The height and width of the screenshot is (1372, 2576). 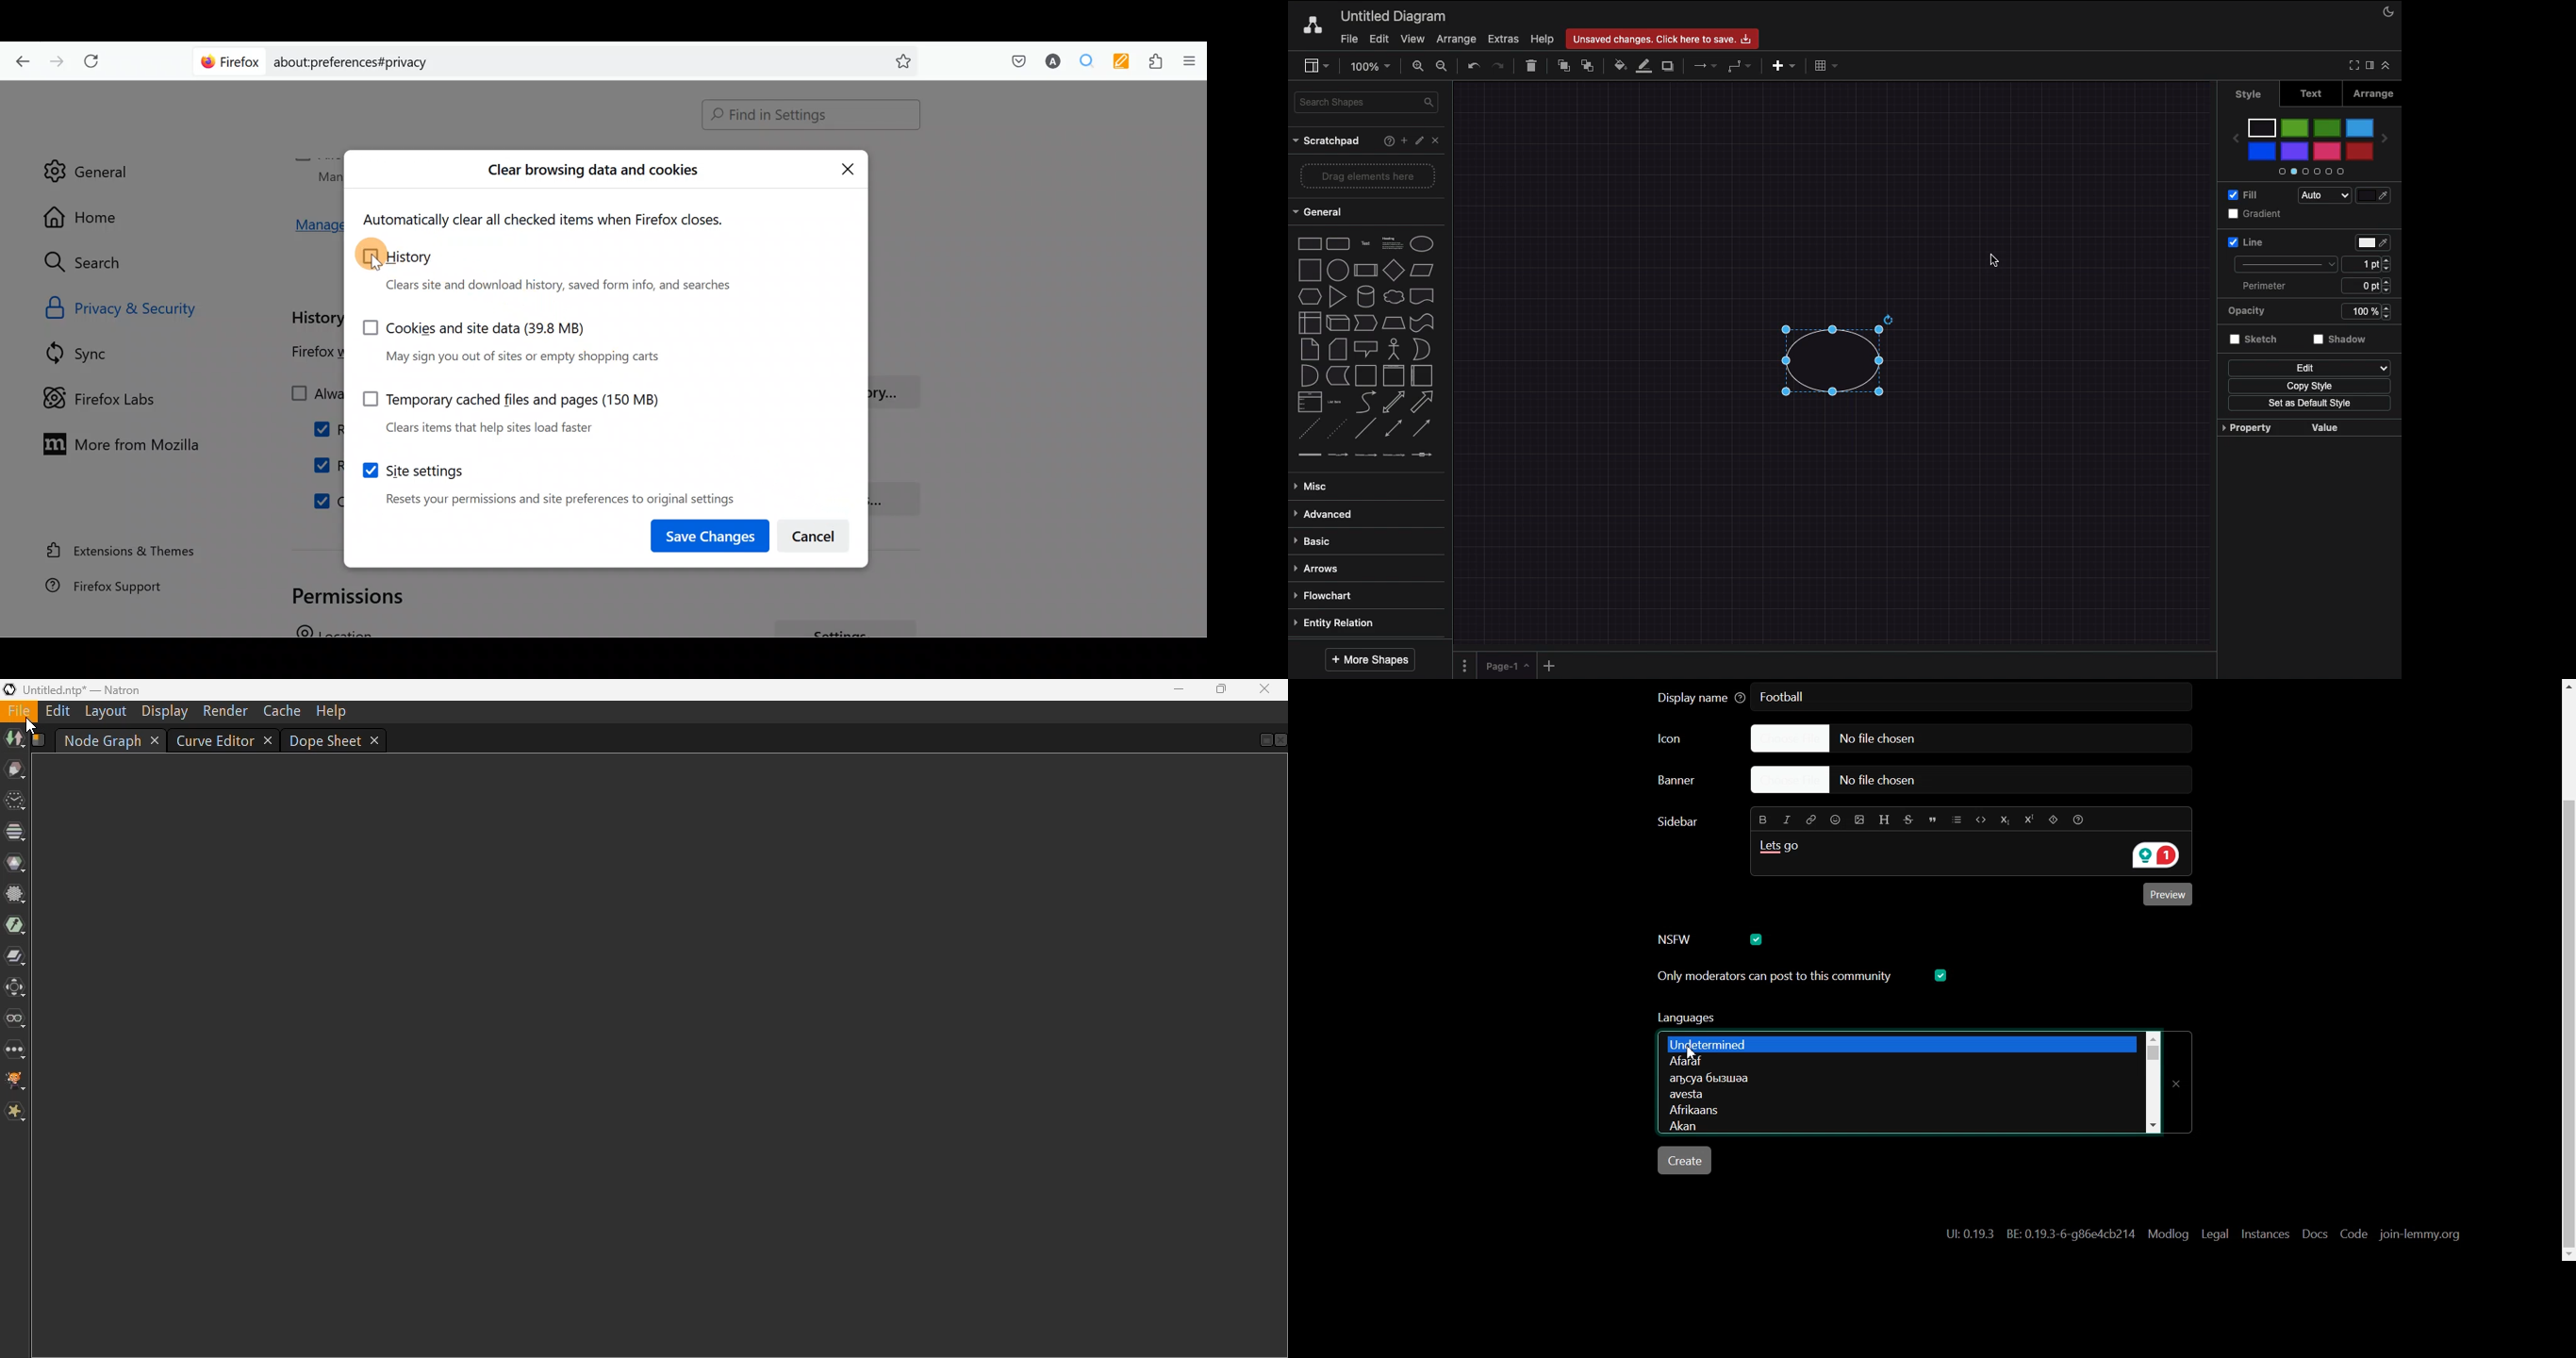 What do you see at coordinates (1898, 1043) in the screenshot?
I see `Languages` at bounding box center [1898, 1043].